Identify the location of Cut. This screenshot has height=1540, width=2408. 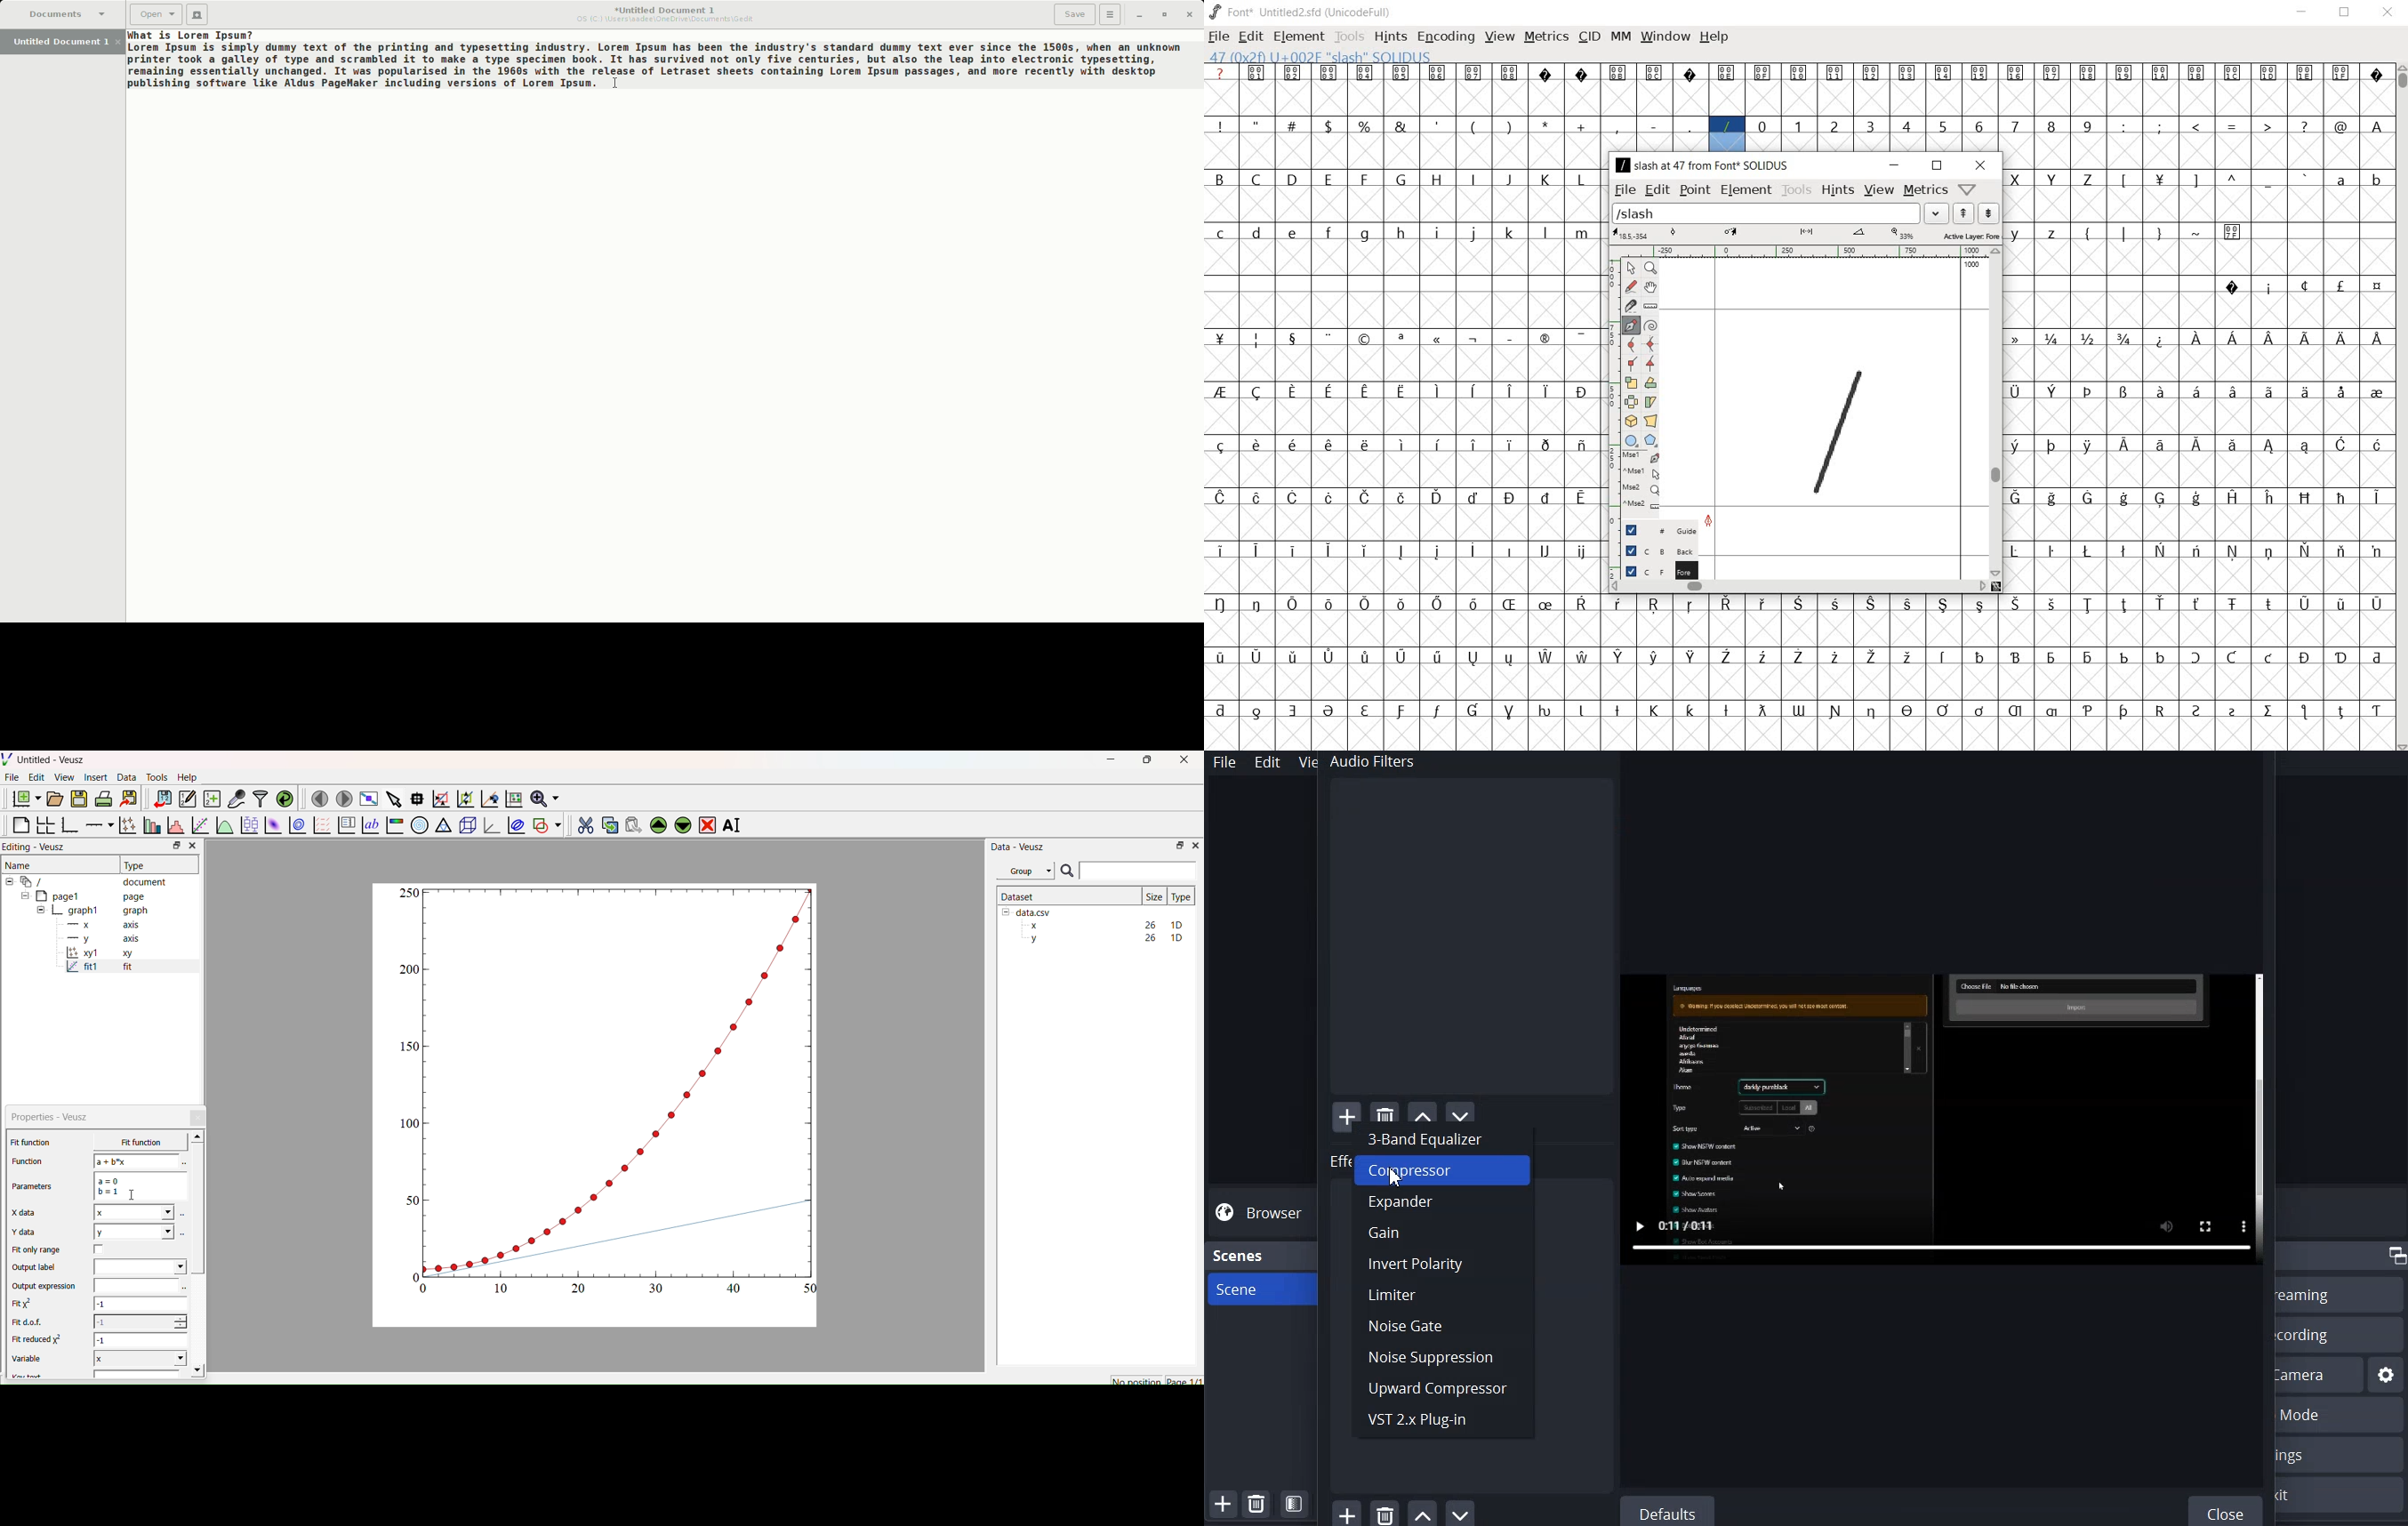
(581, 823).